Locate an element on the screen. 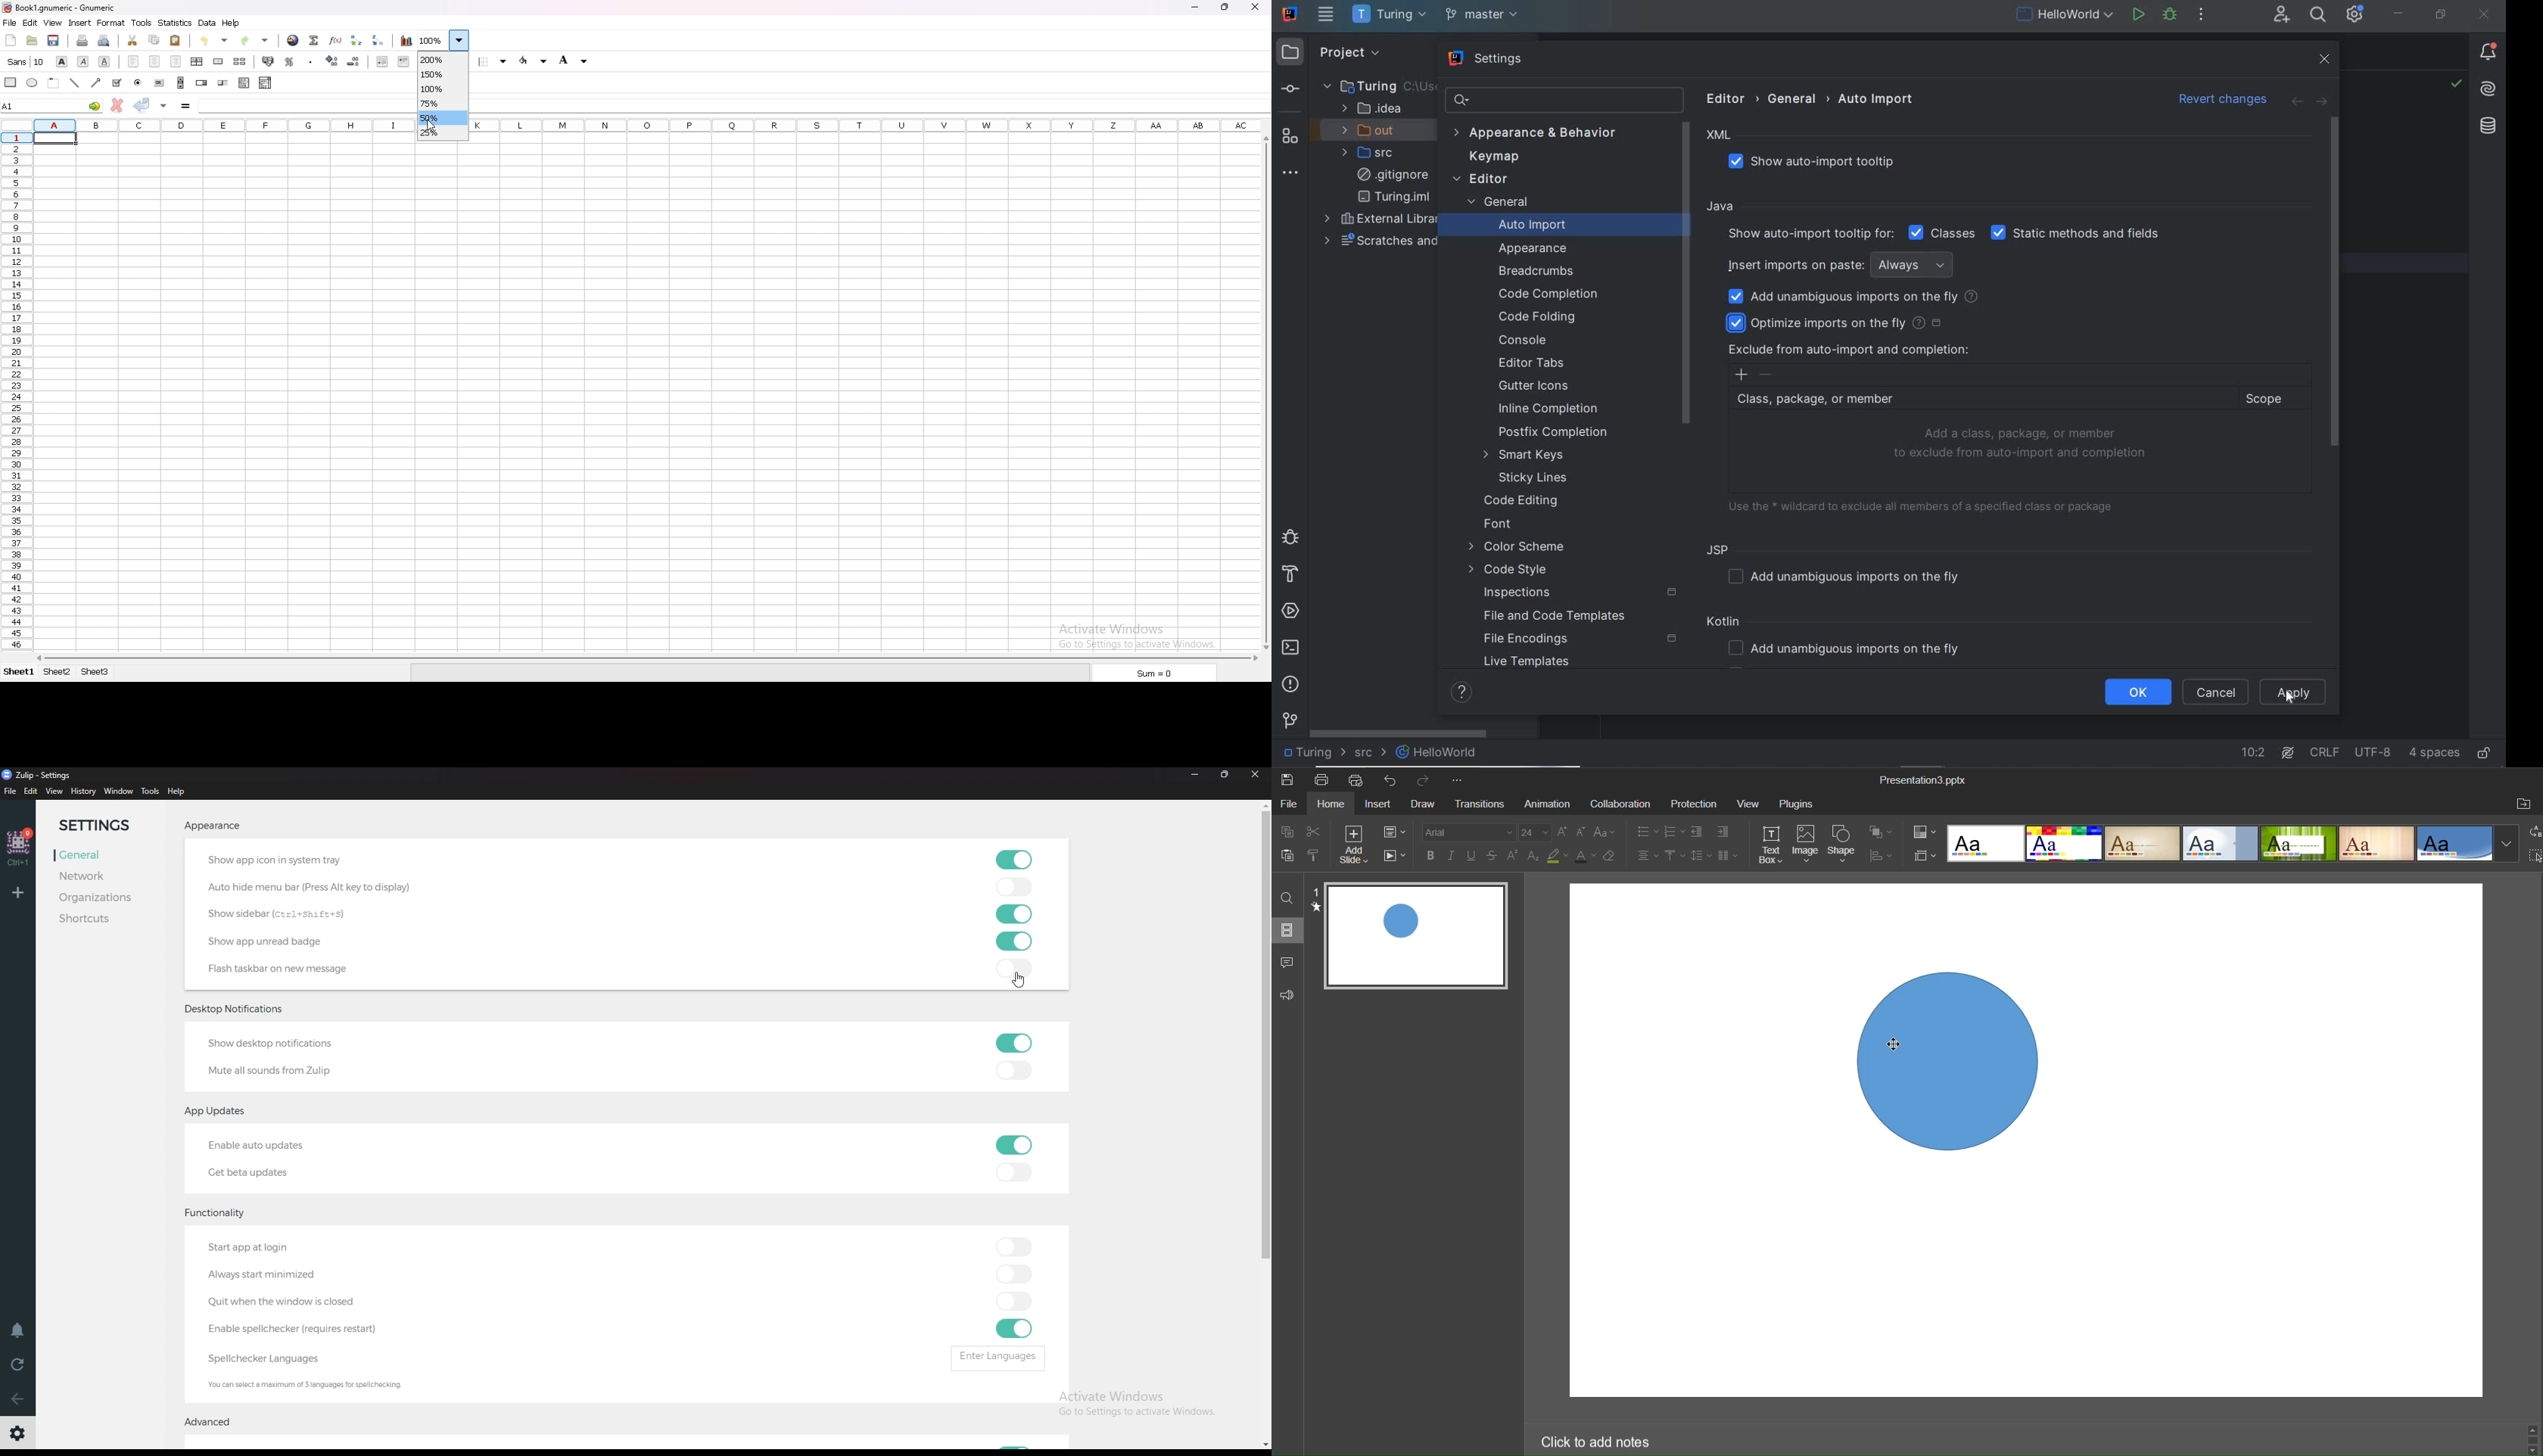 This screenshot has height=1456, width=2548. info is located at coordinates (323, 1386).